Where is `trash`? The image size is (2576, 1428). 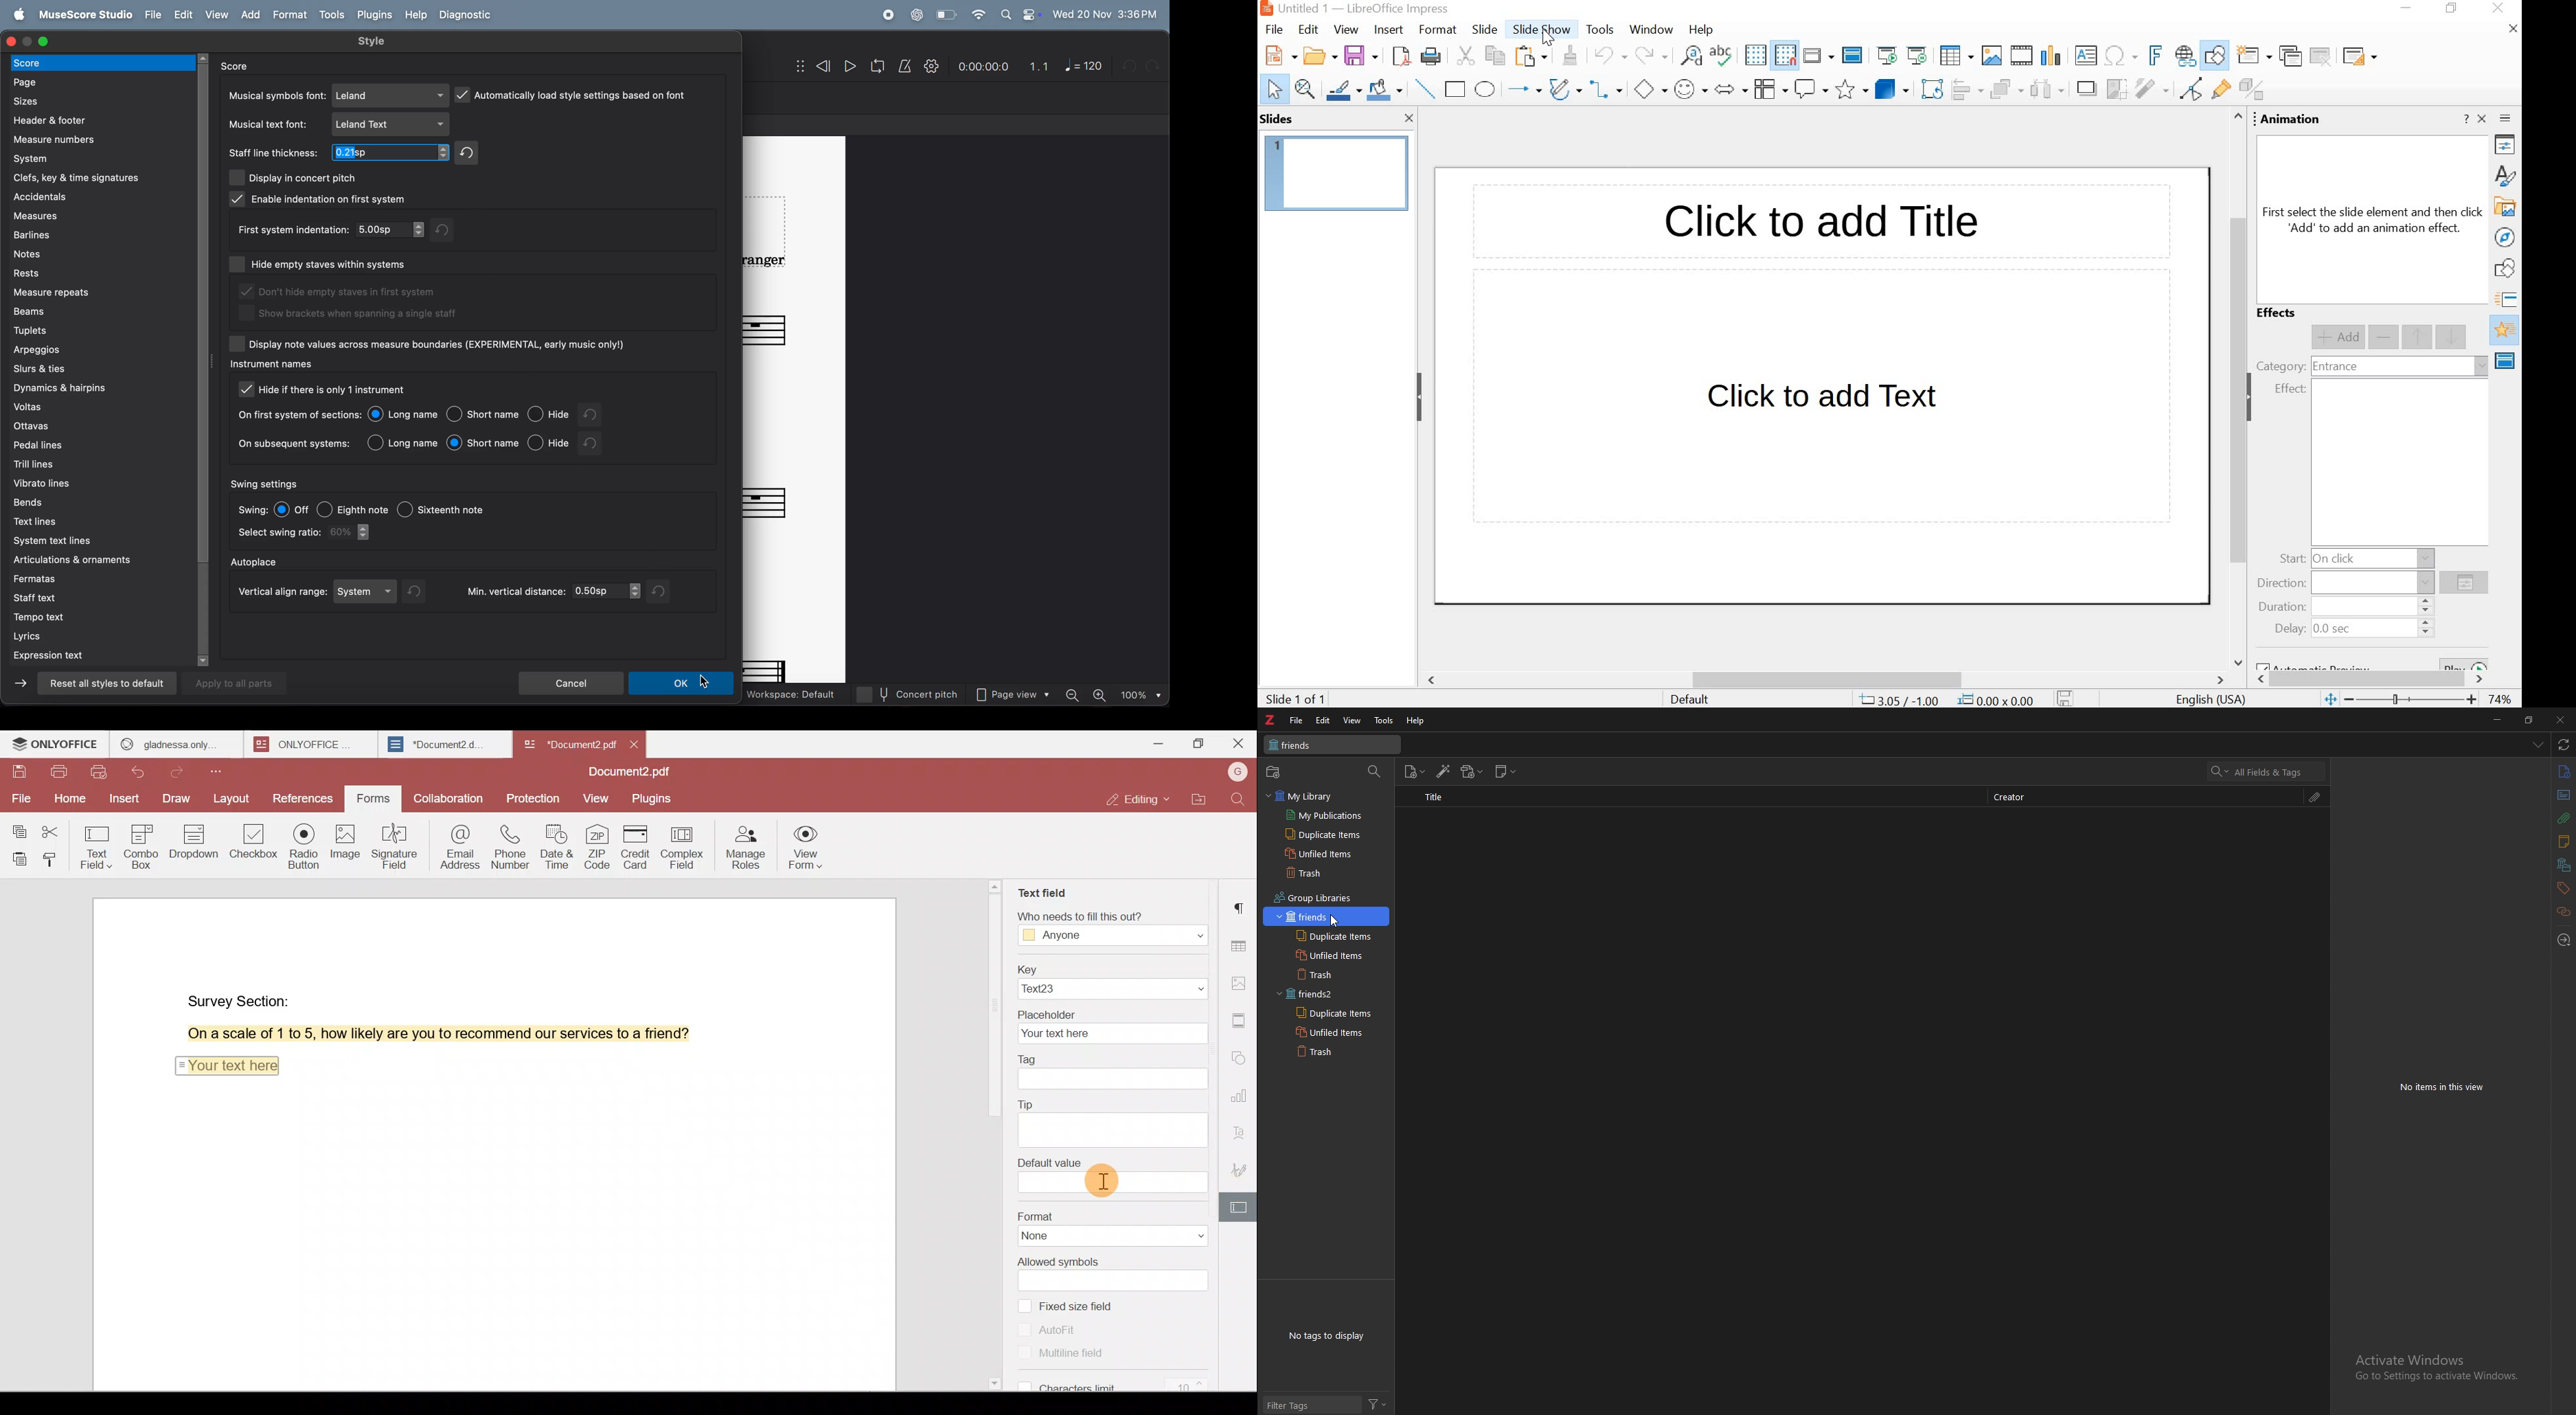 trash is located at coordinates (1330, 872).